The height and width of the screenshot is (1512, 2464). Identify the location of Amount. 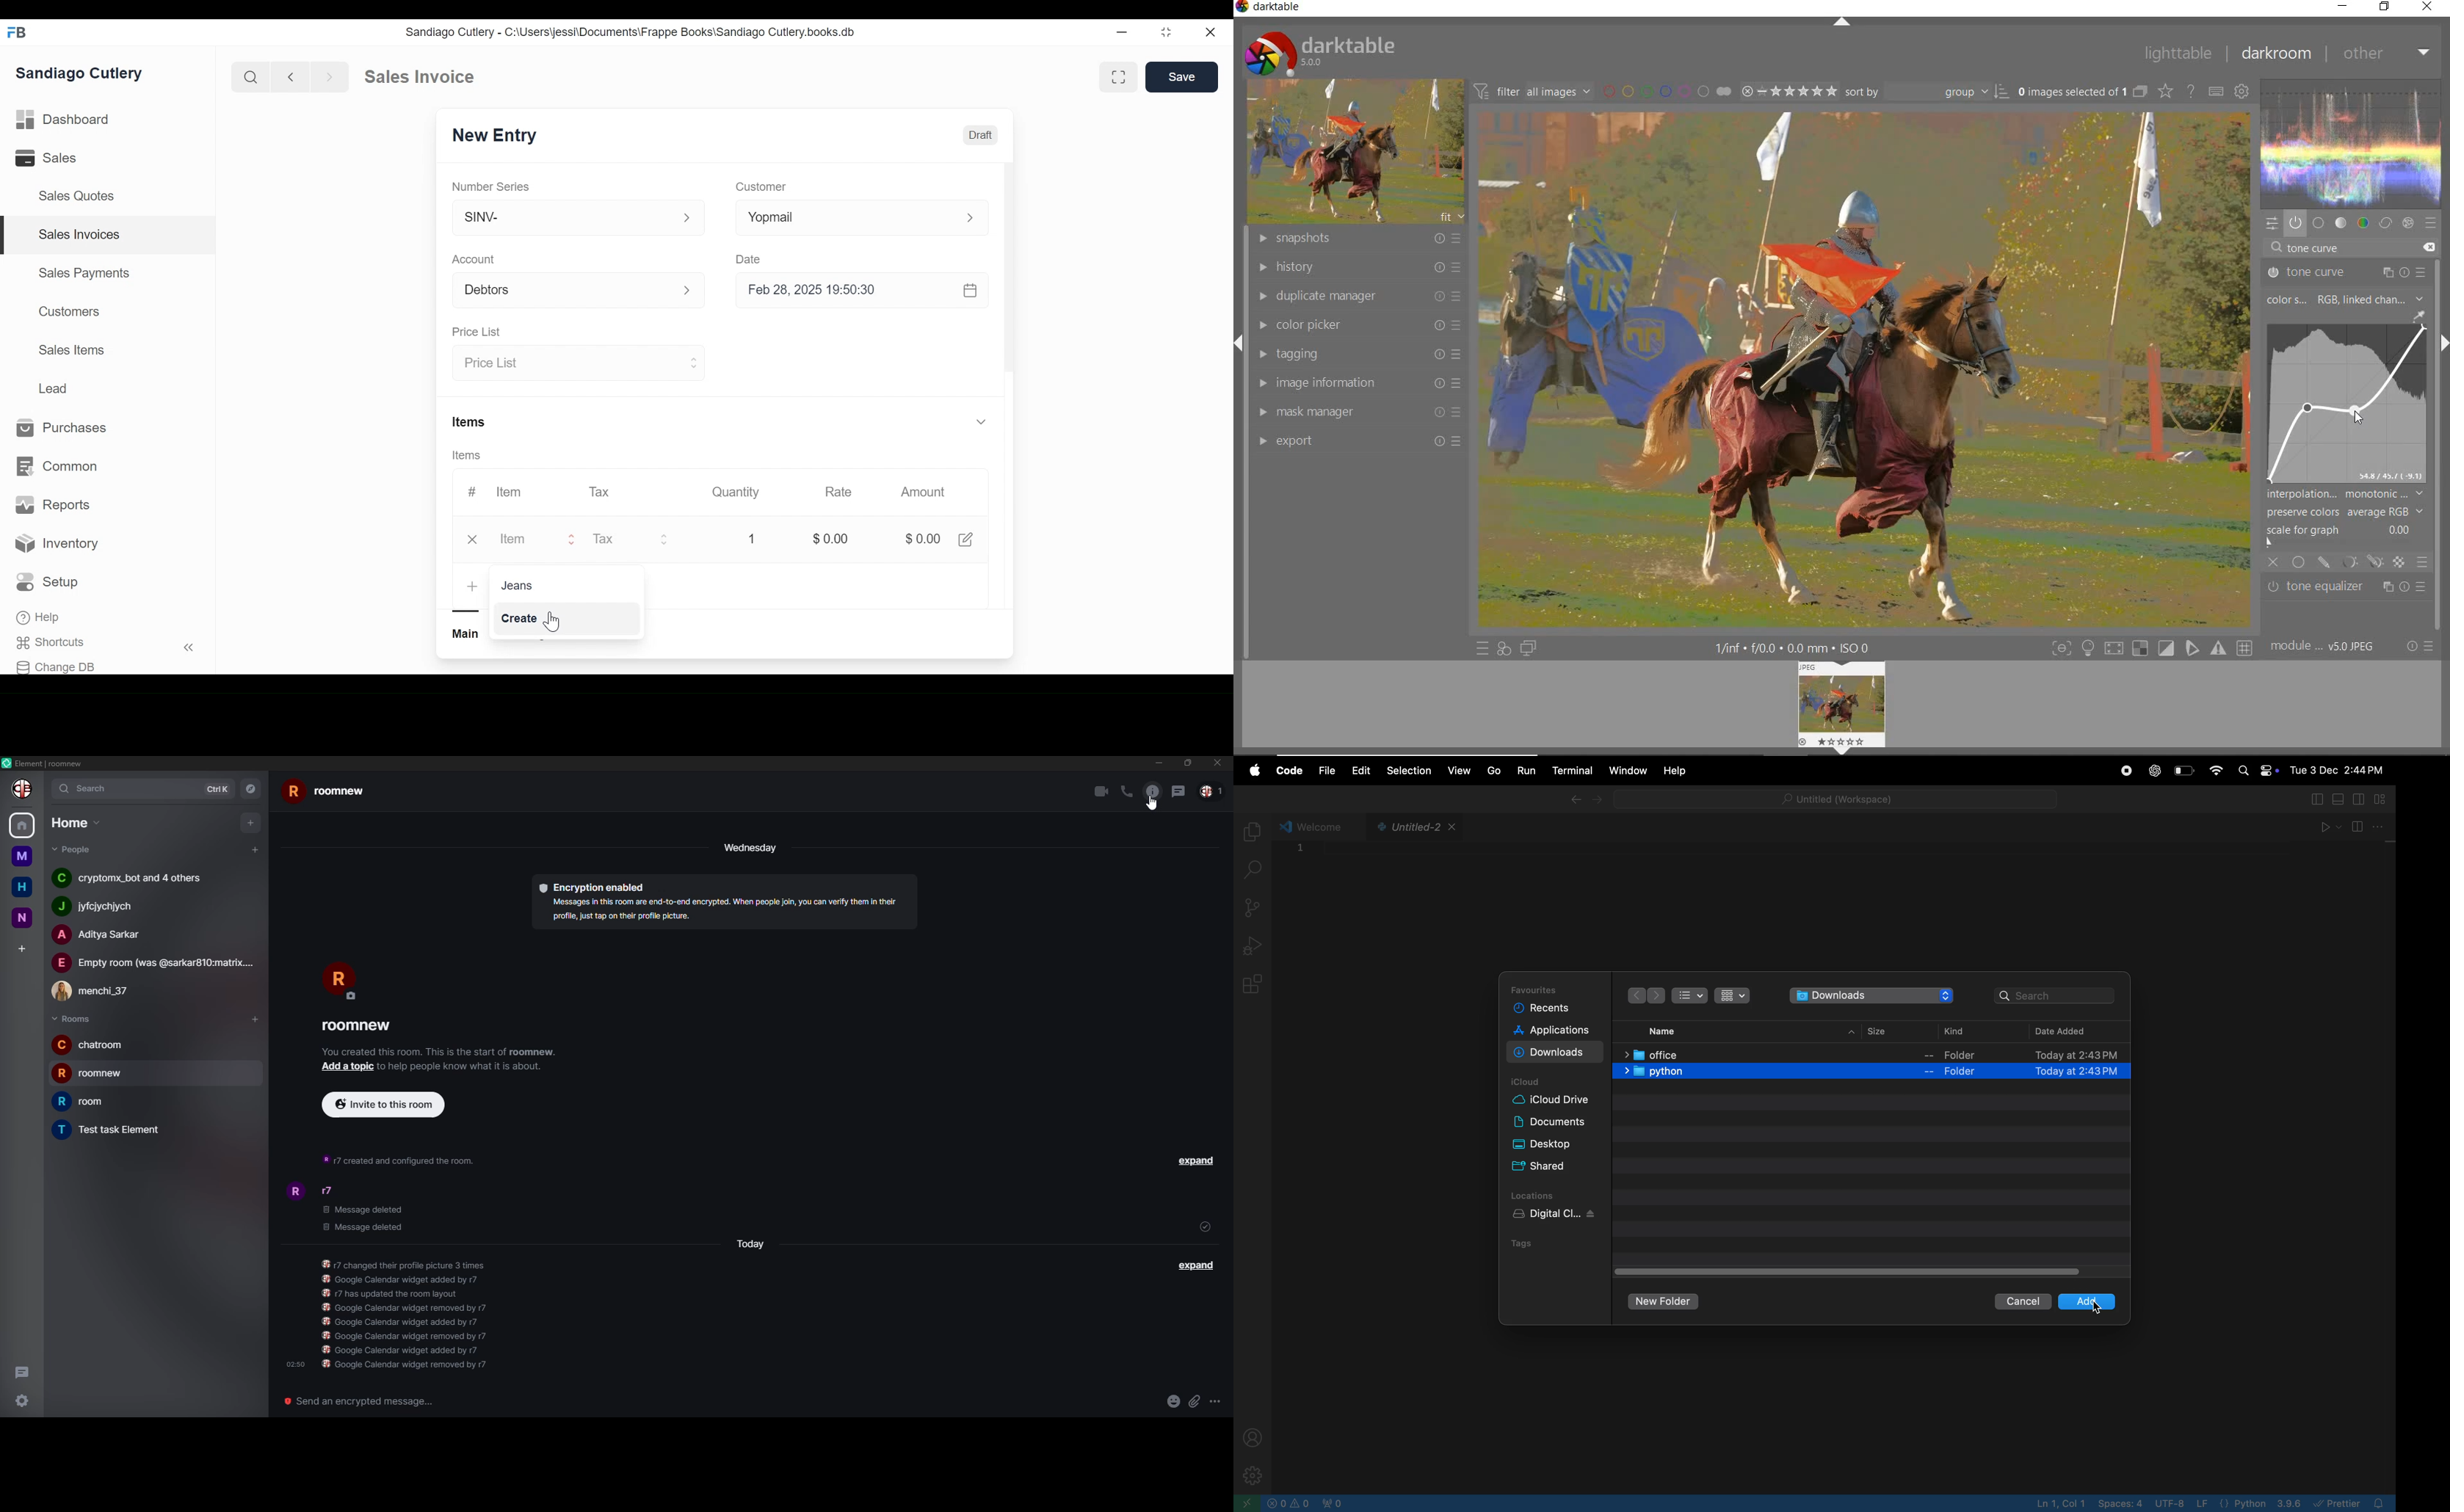
(923, 492).